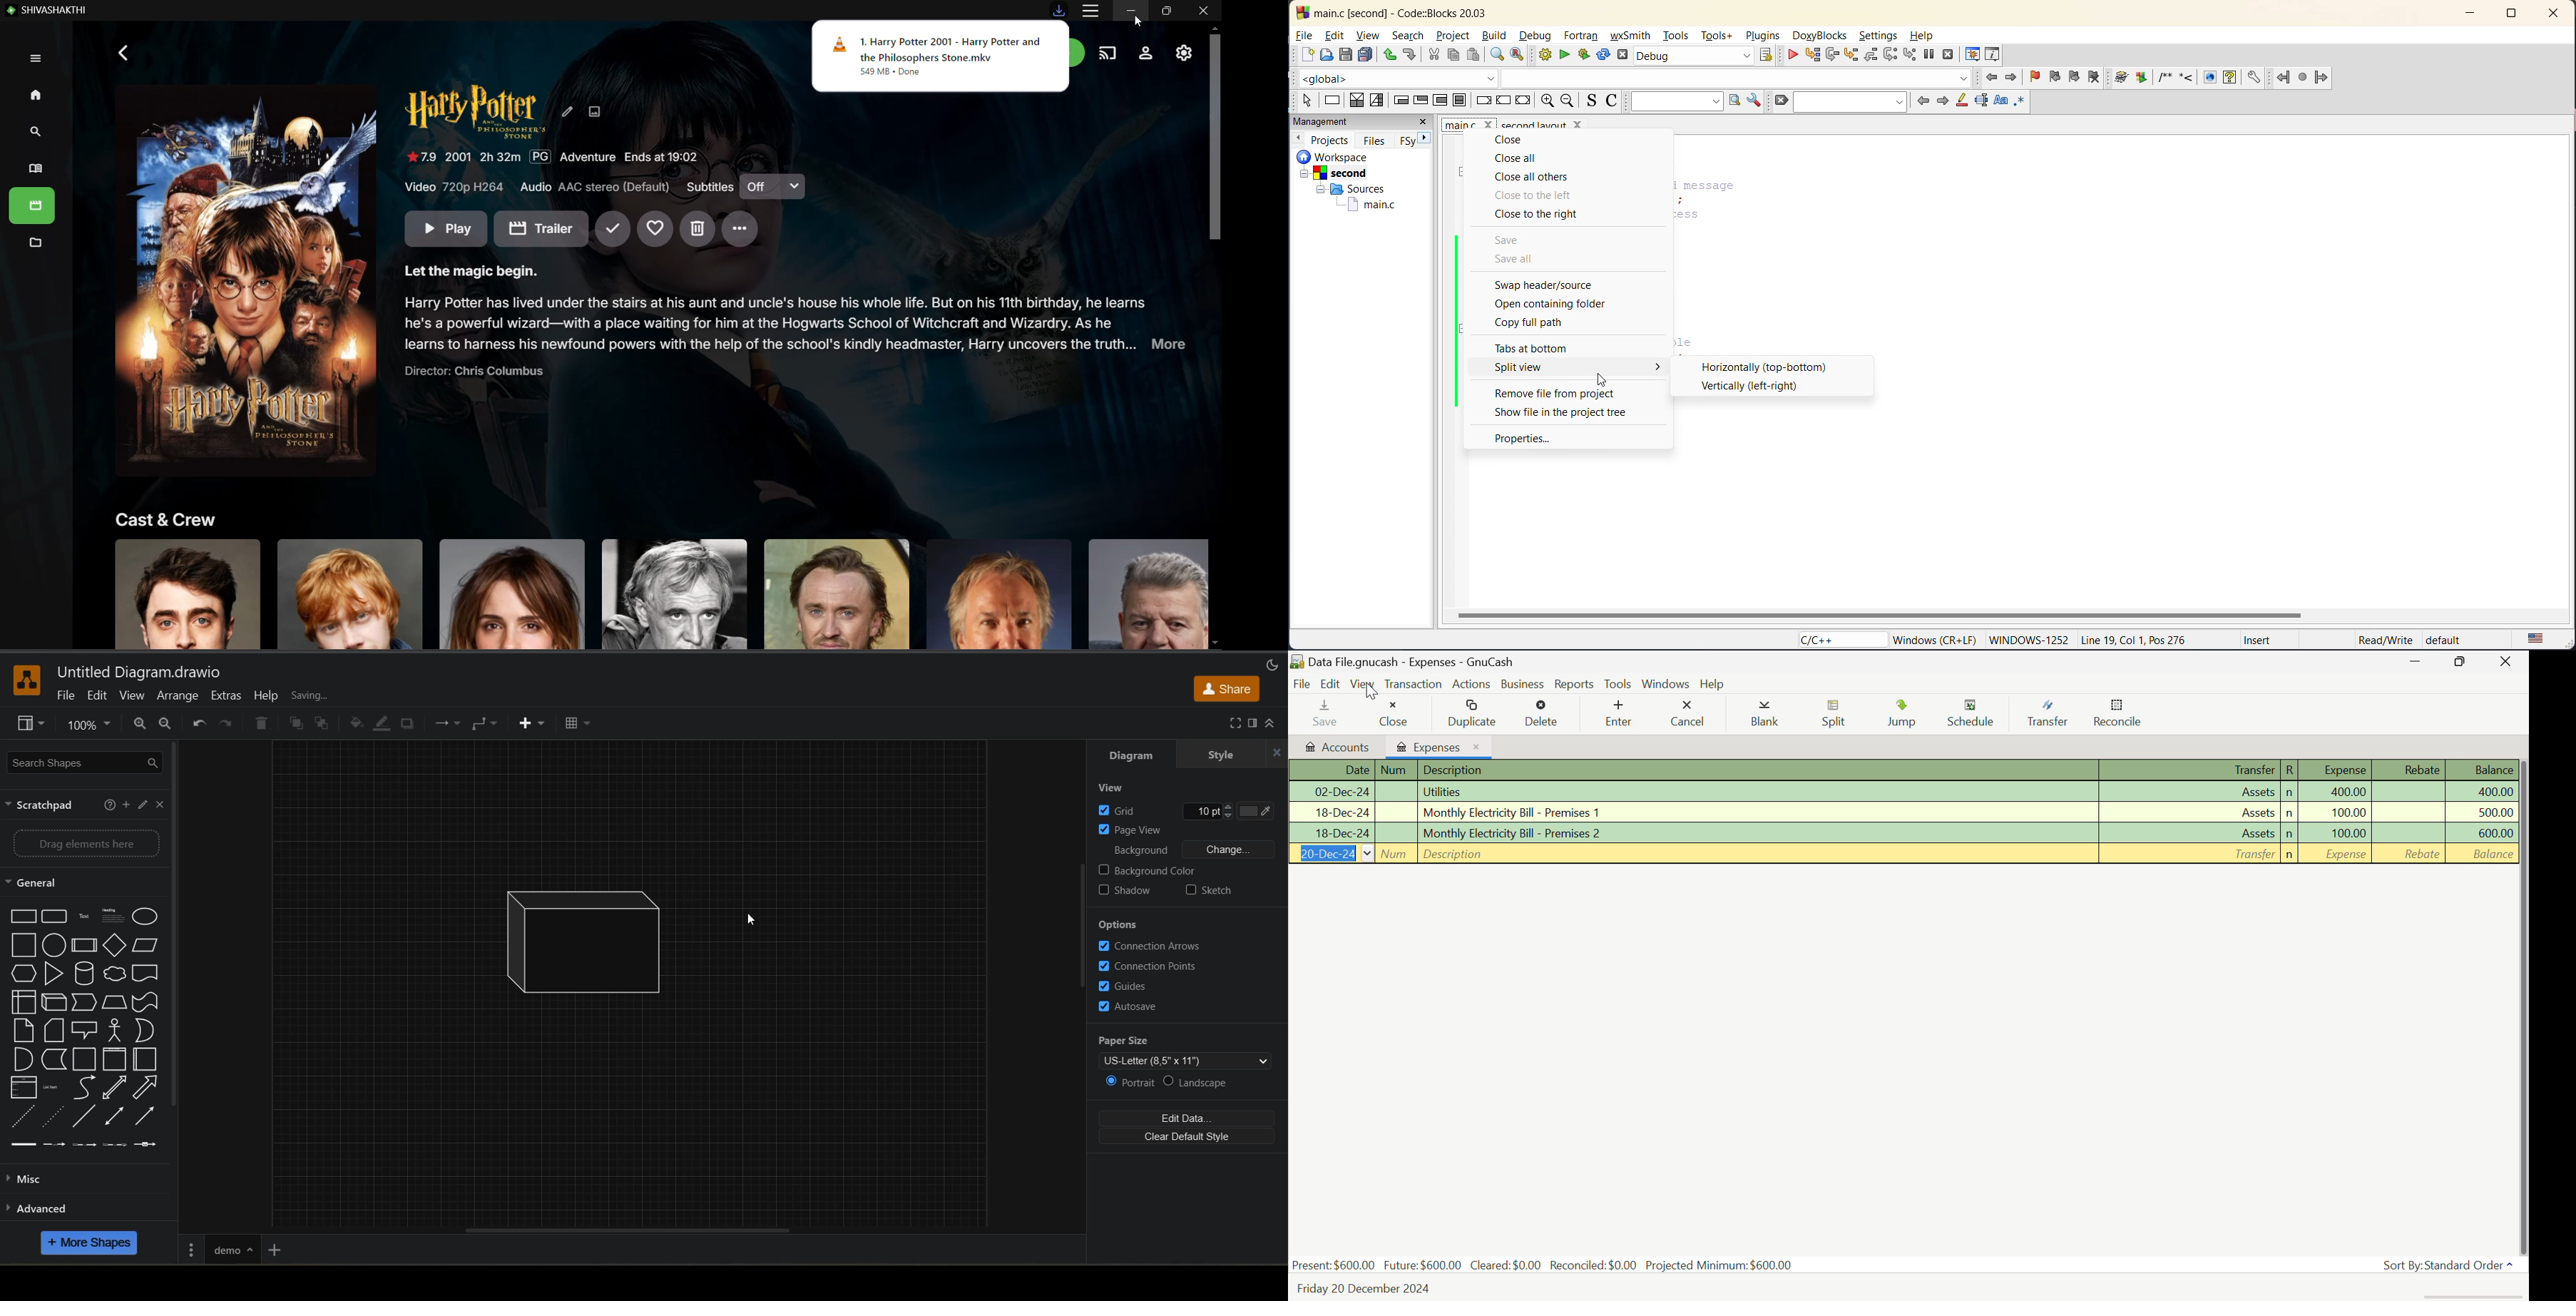 Image resolution: width=2576 pixels, height=1316 pixels. What do you see at coordinates (1547, 215) in the screenshot?
I see `close to the right` at bounding box center [1547, 215].